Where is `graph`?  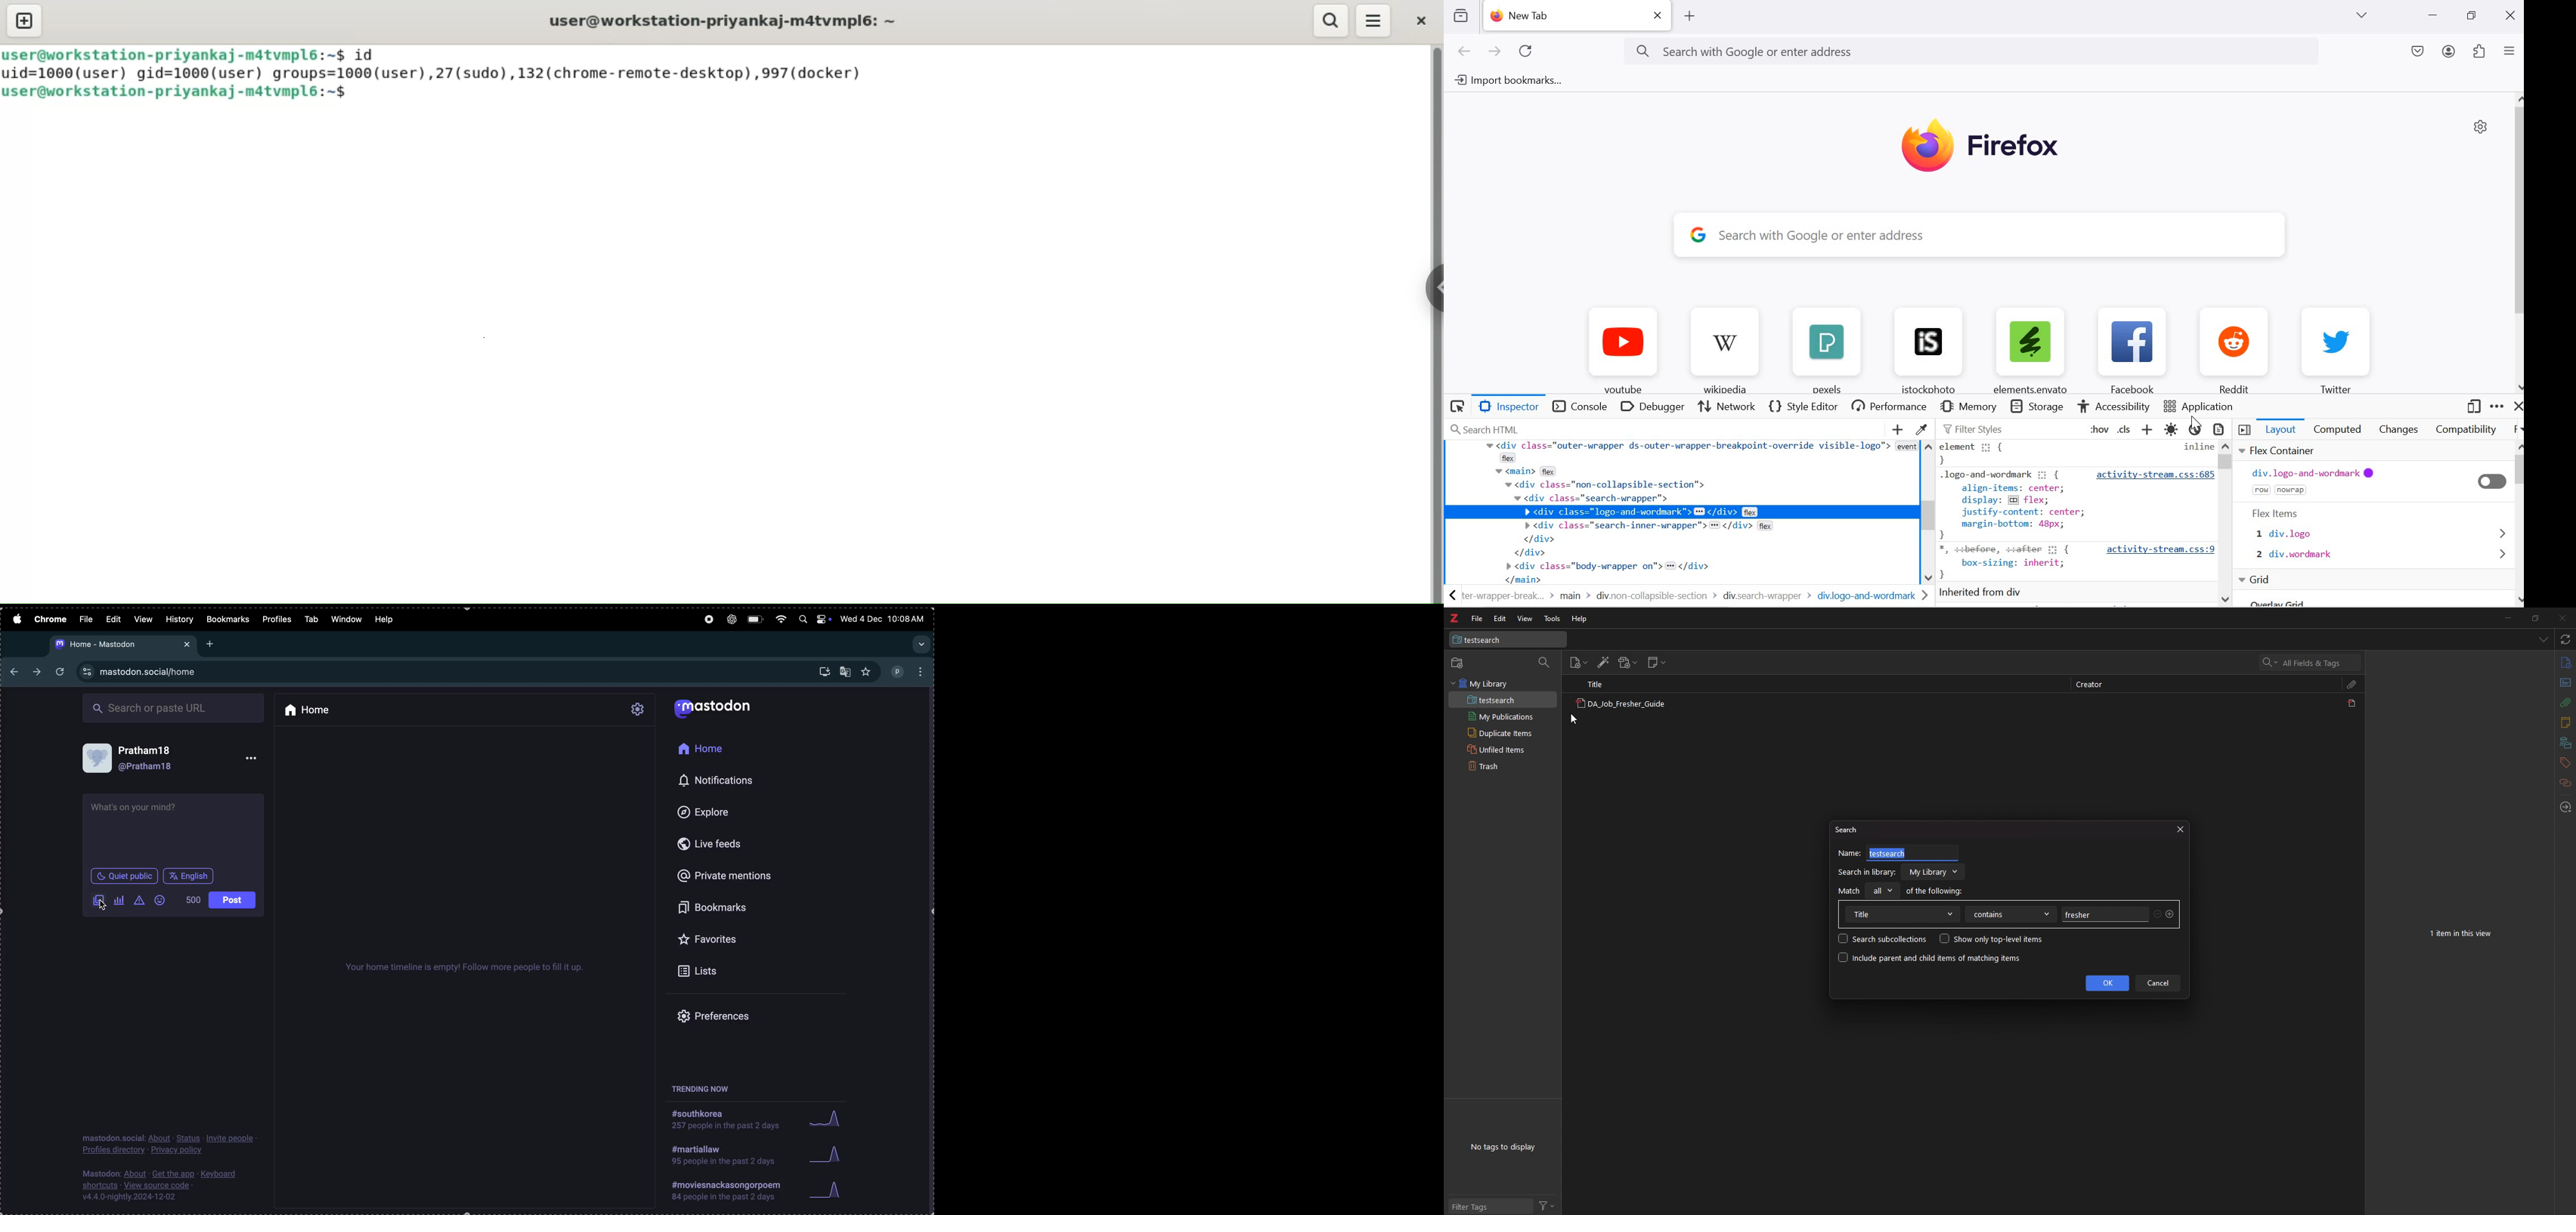 graph is located at coordinates (827, 1154).